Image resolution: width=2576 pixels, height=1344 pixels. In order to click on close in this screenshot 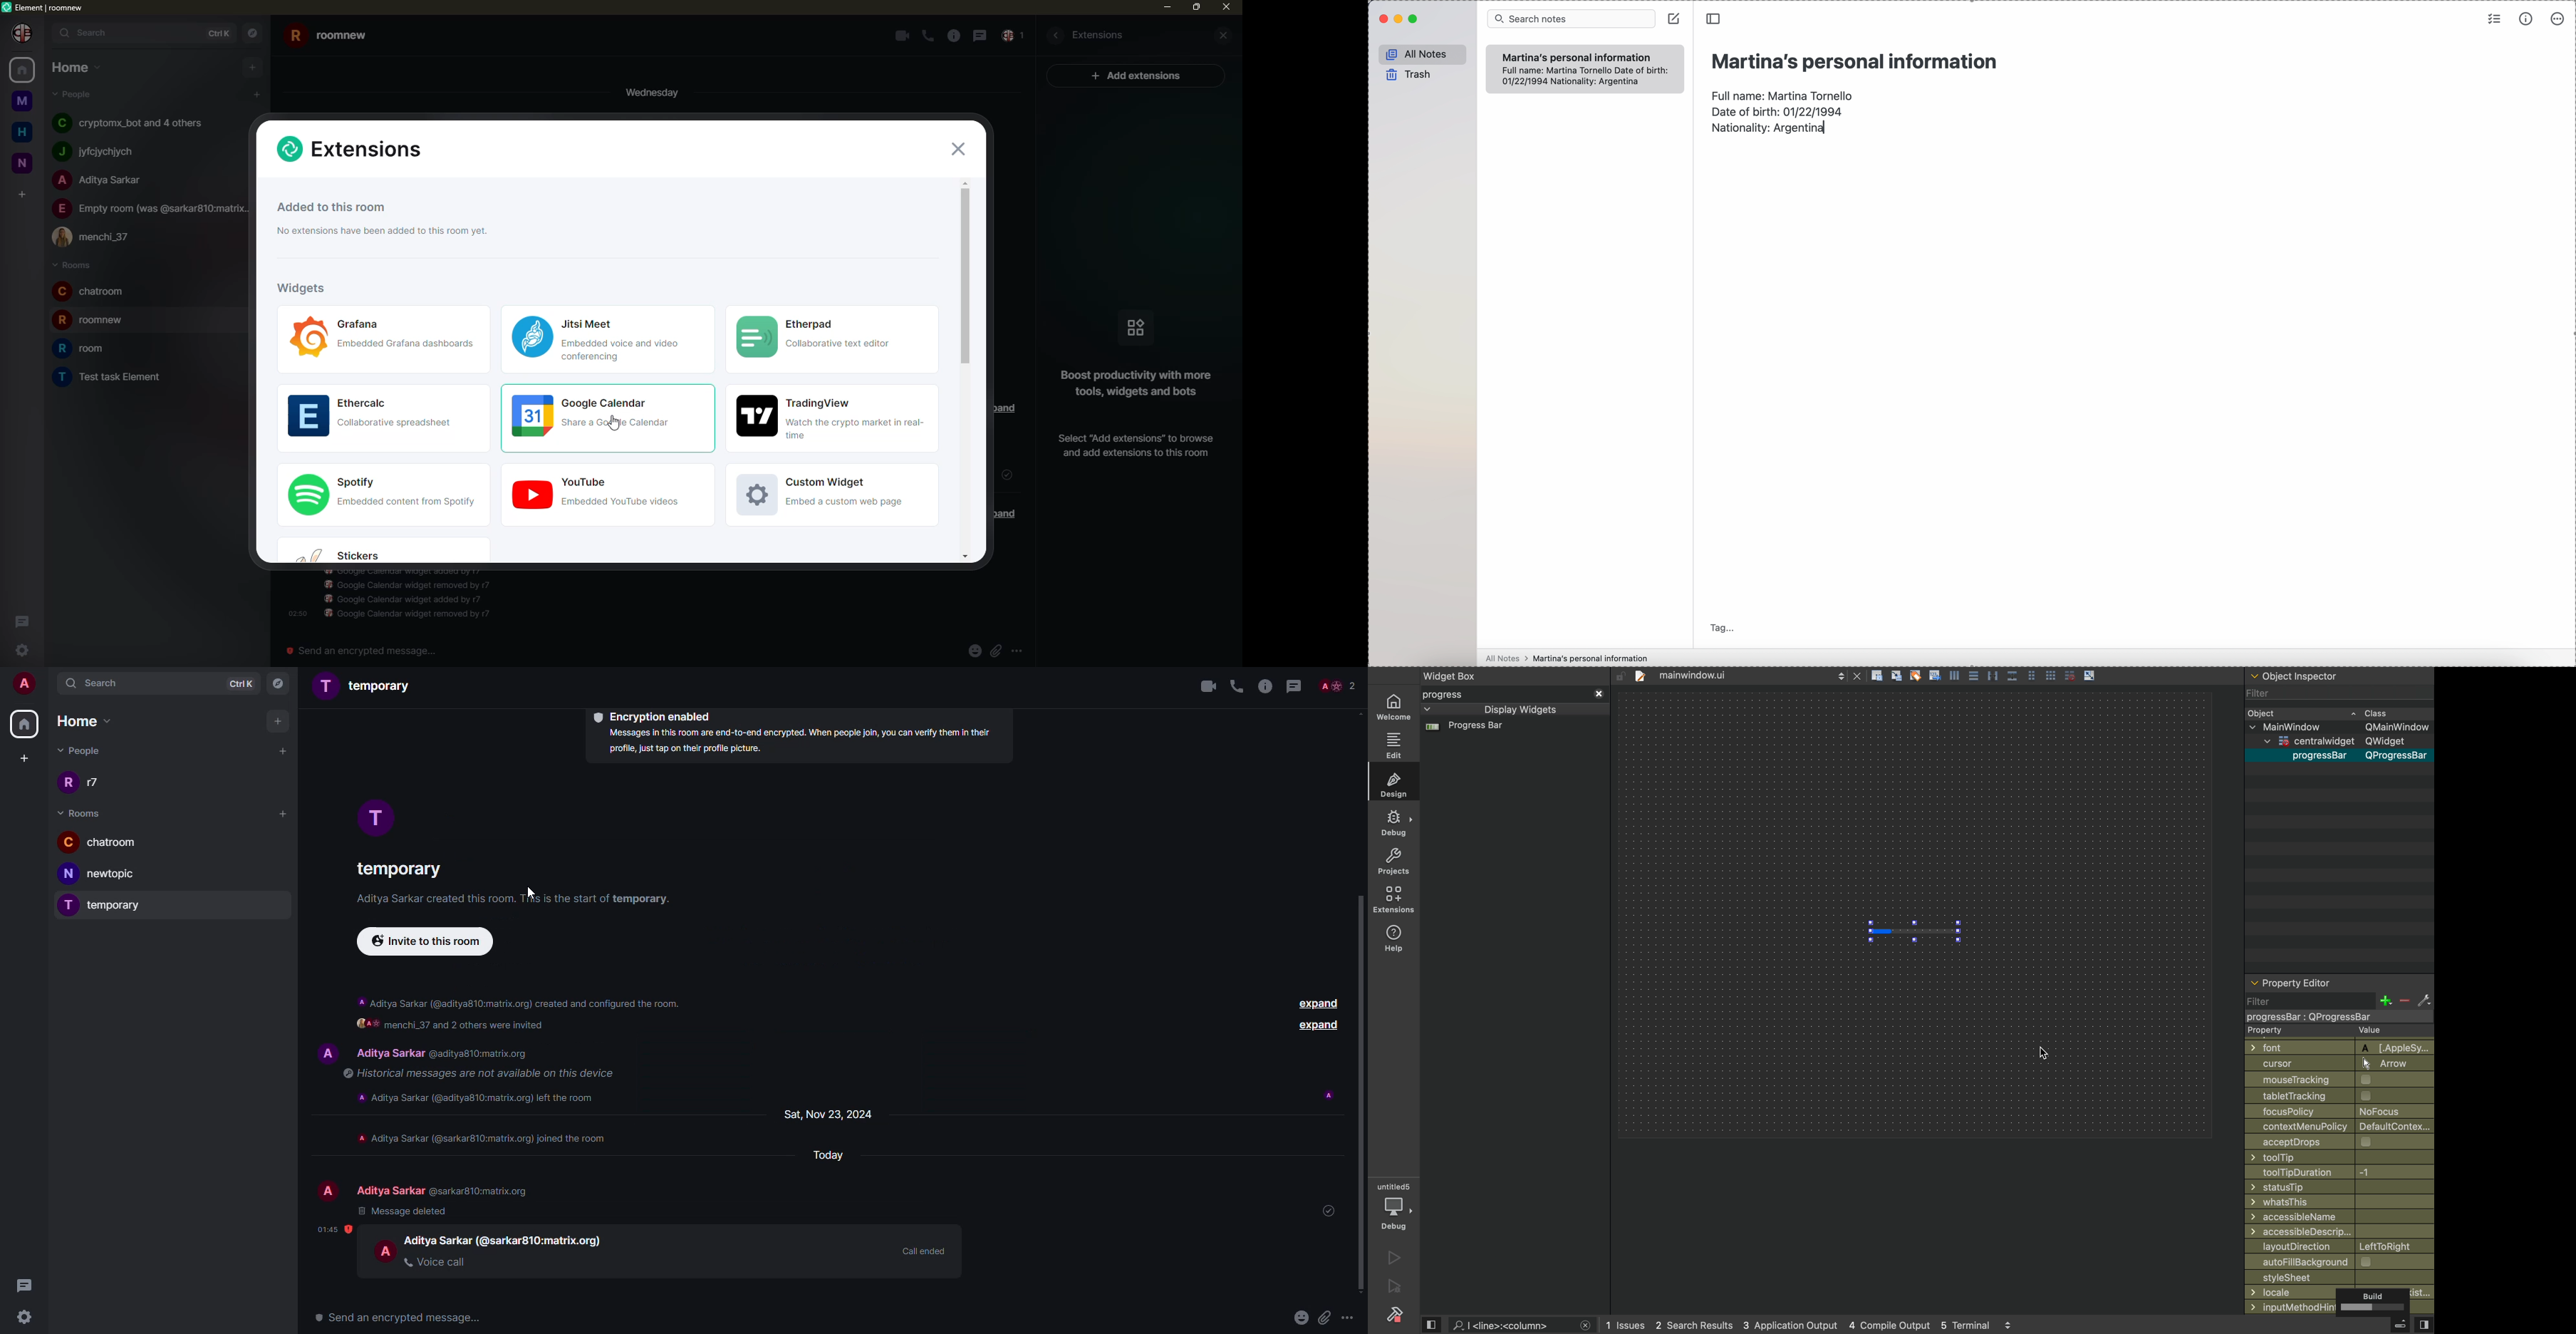, I will do `click(1227, 34)`.